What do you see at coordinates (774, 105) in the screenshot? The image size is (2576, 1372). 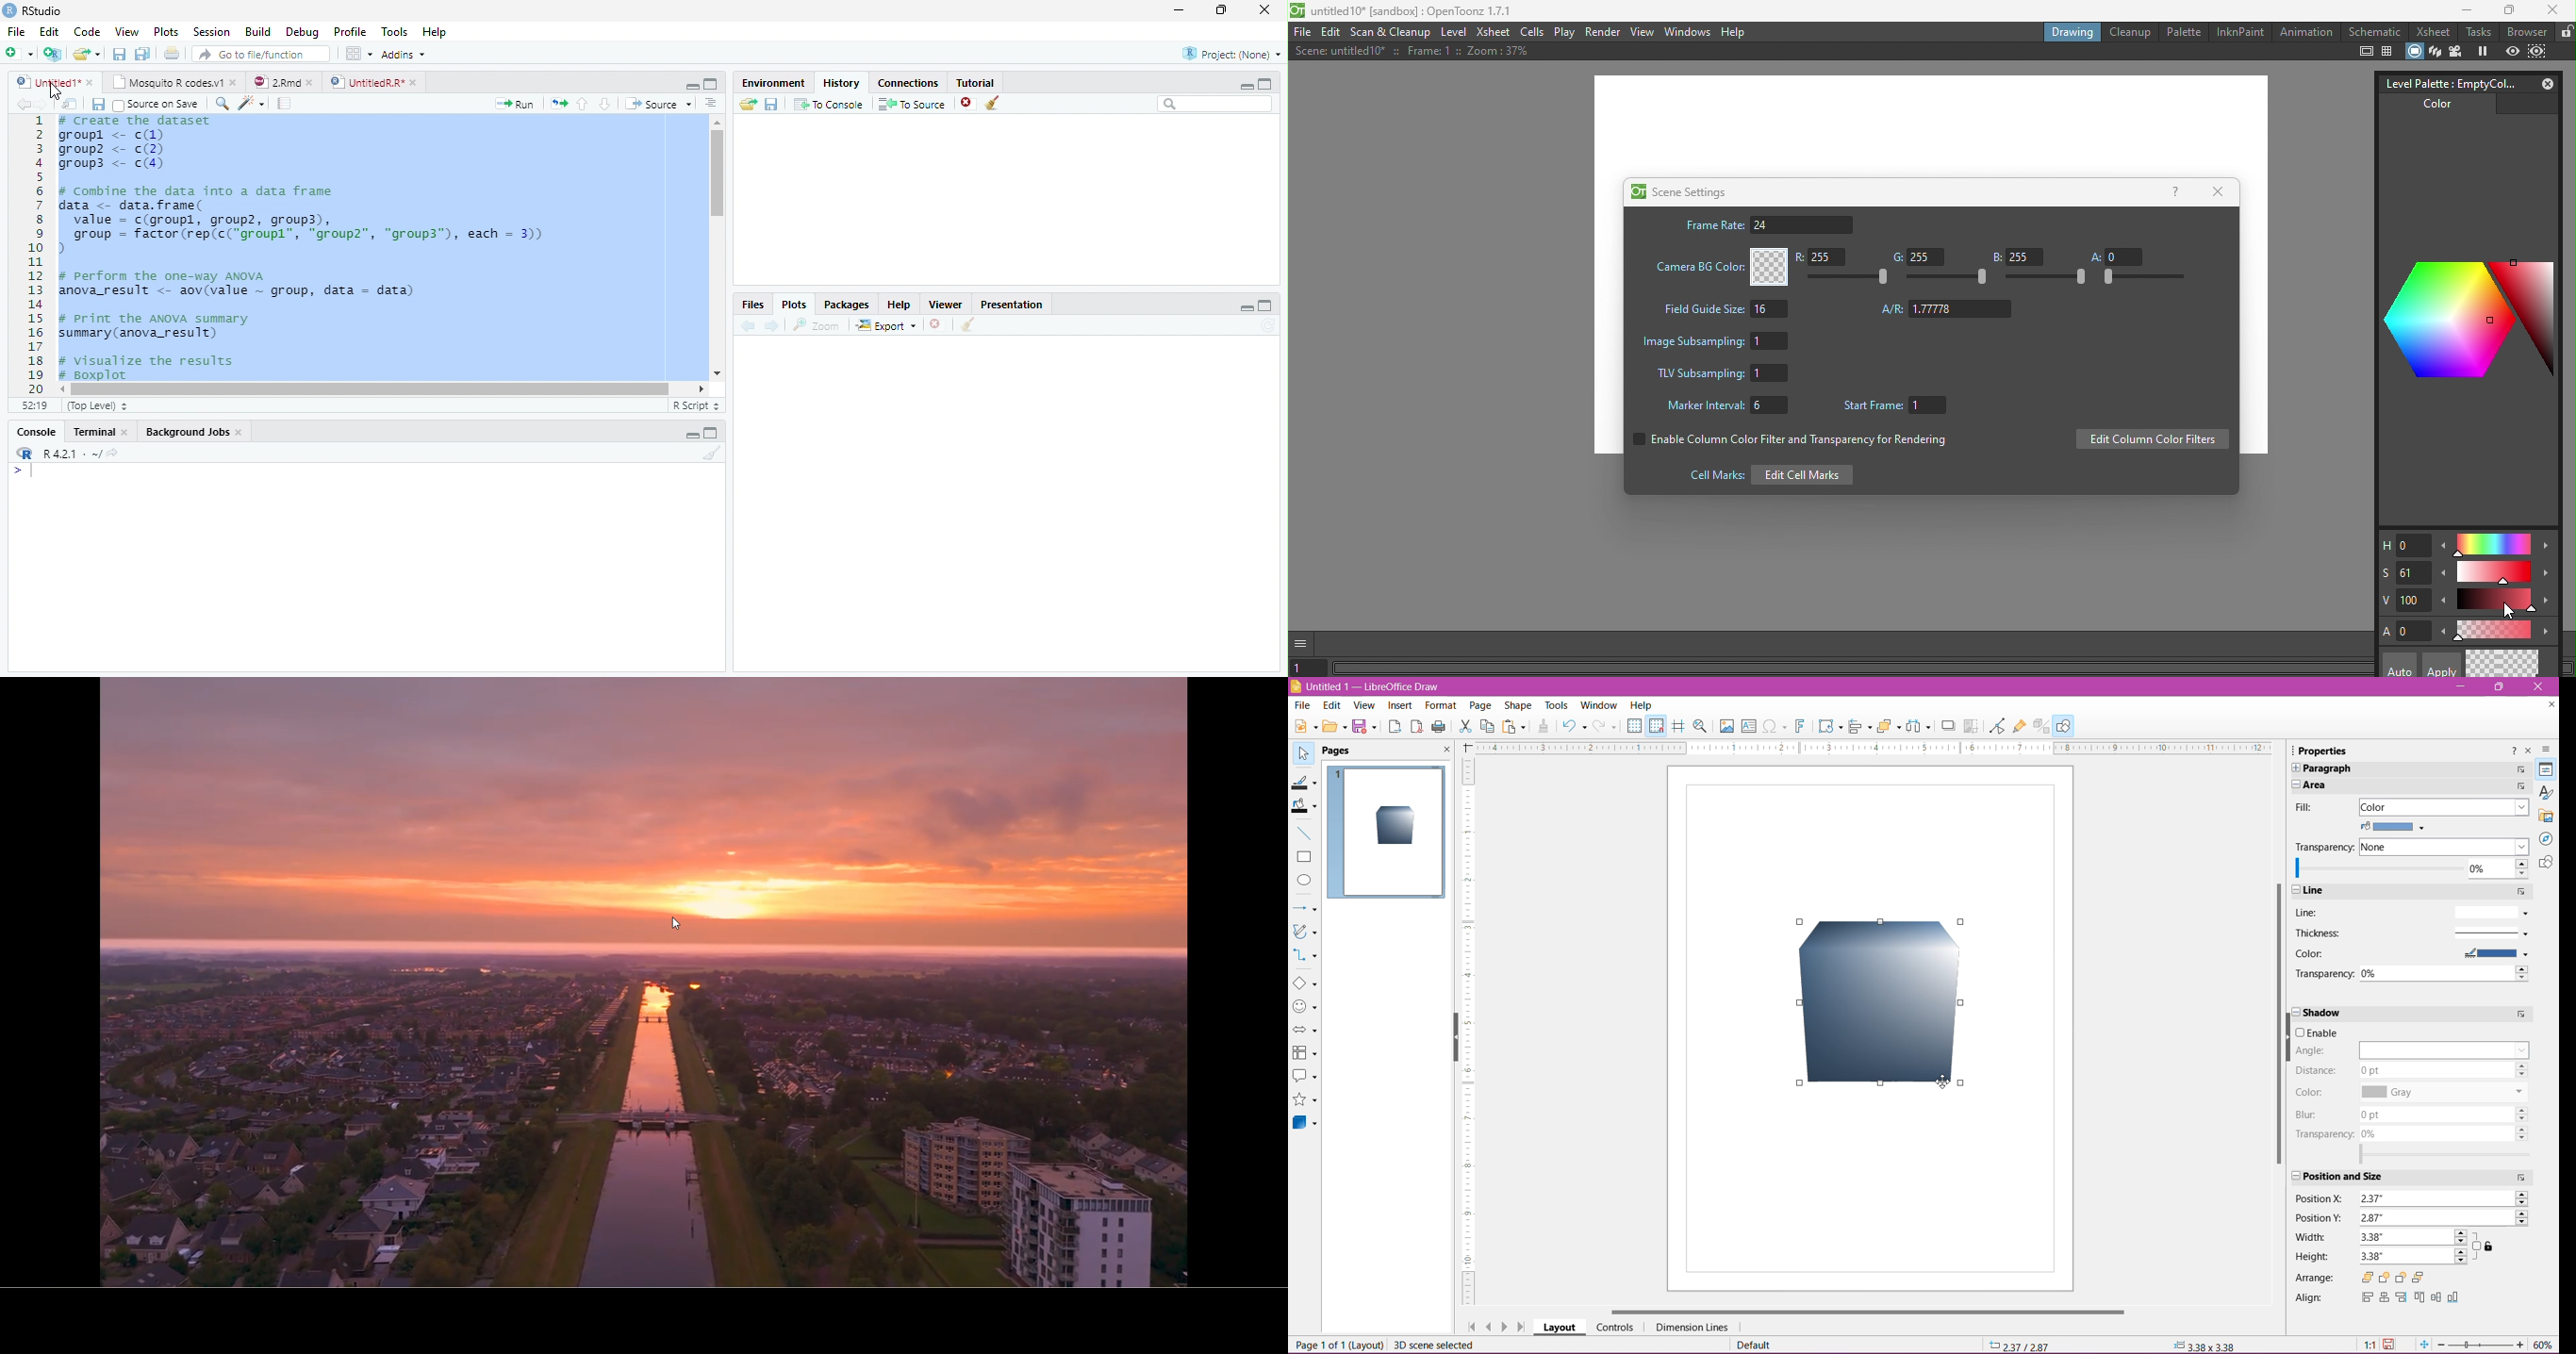 I see `Save workspace as ` at bounding box center [774, 105].